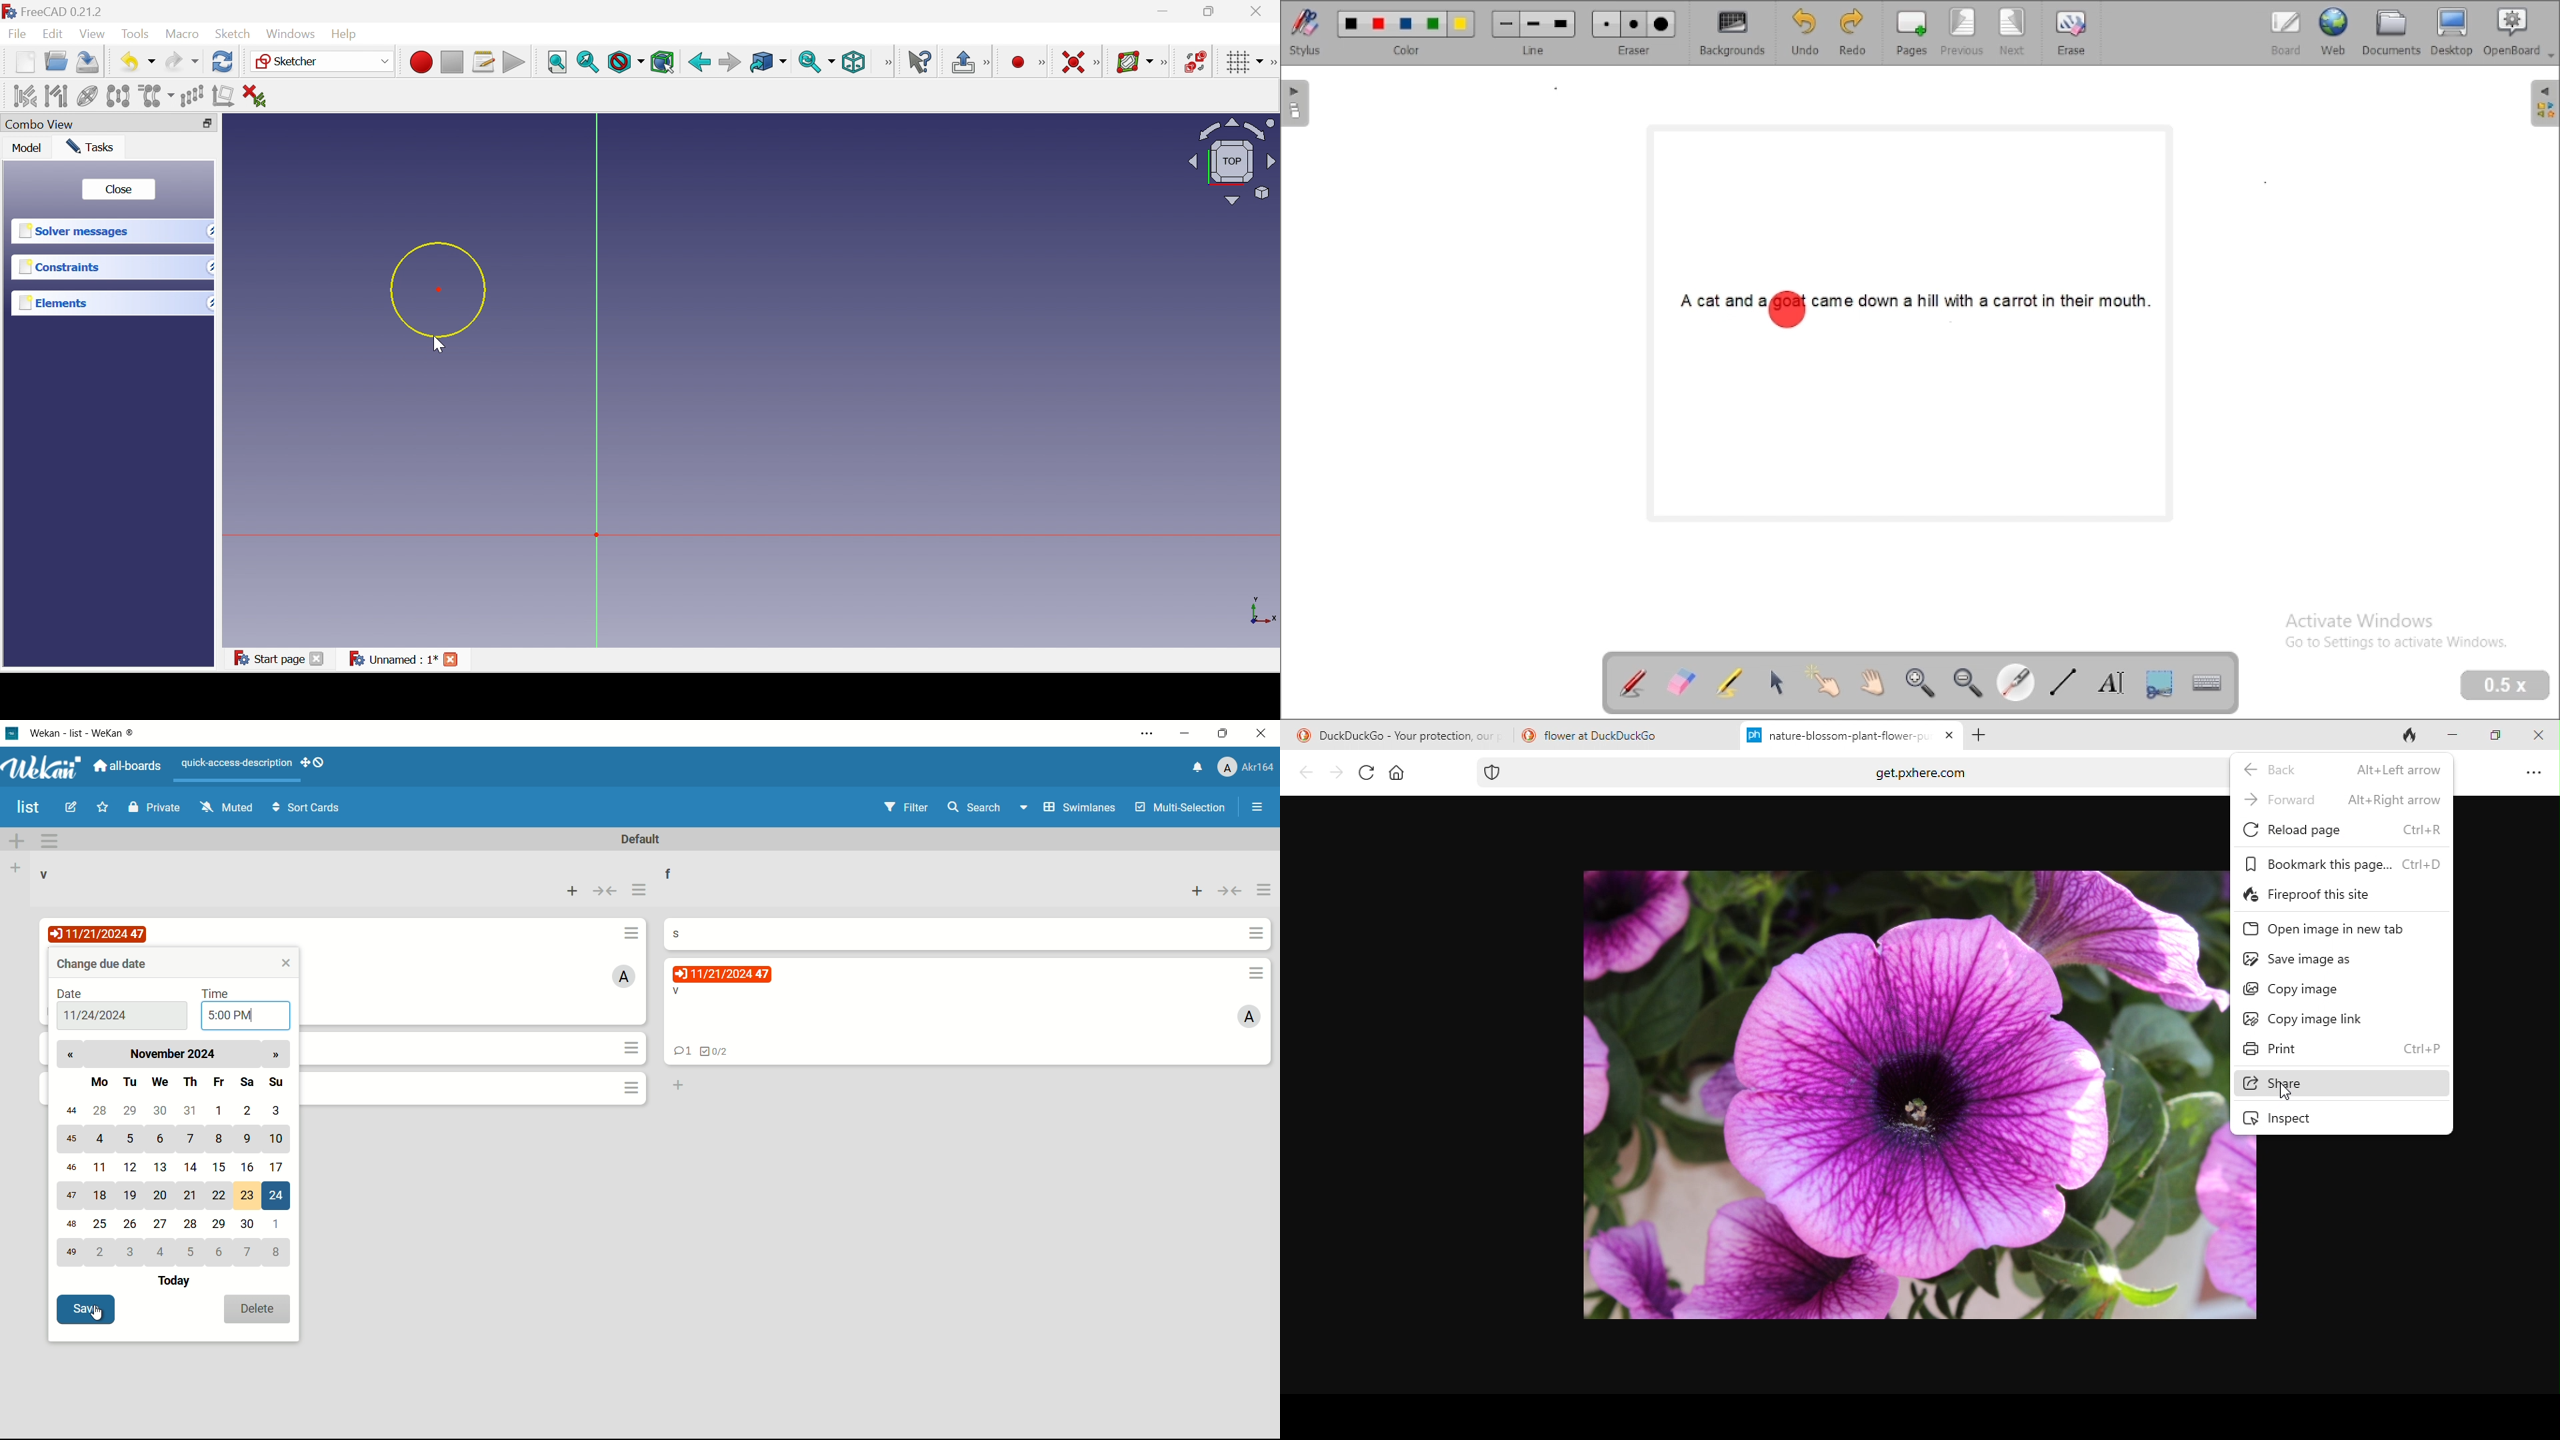 This screenshot has height=1456, width=2576. I want to click on board, so click(2285, 34).